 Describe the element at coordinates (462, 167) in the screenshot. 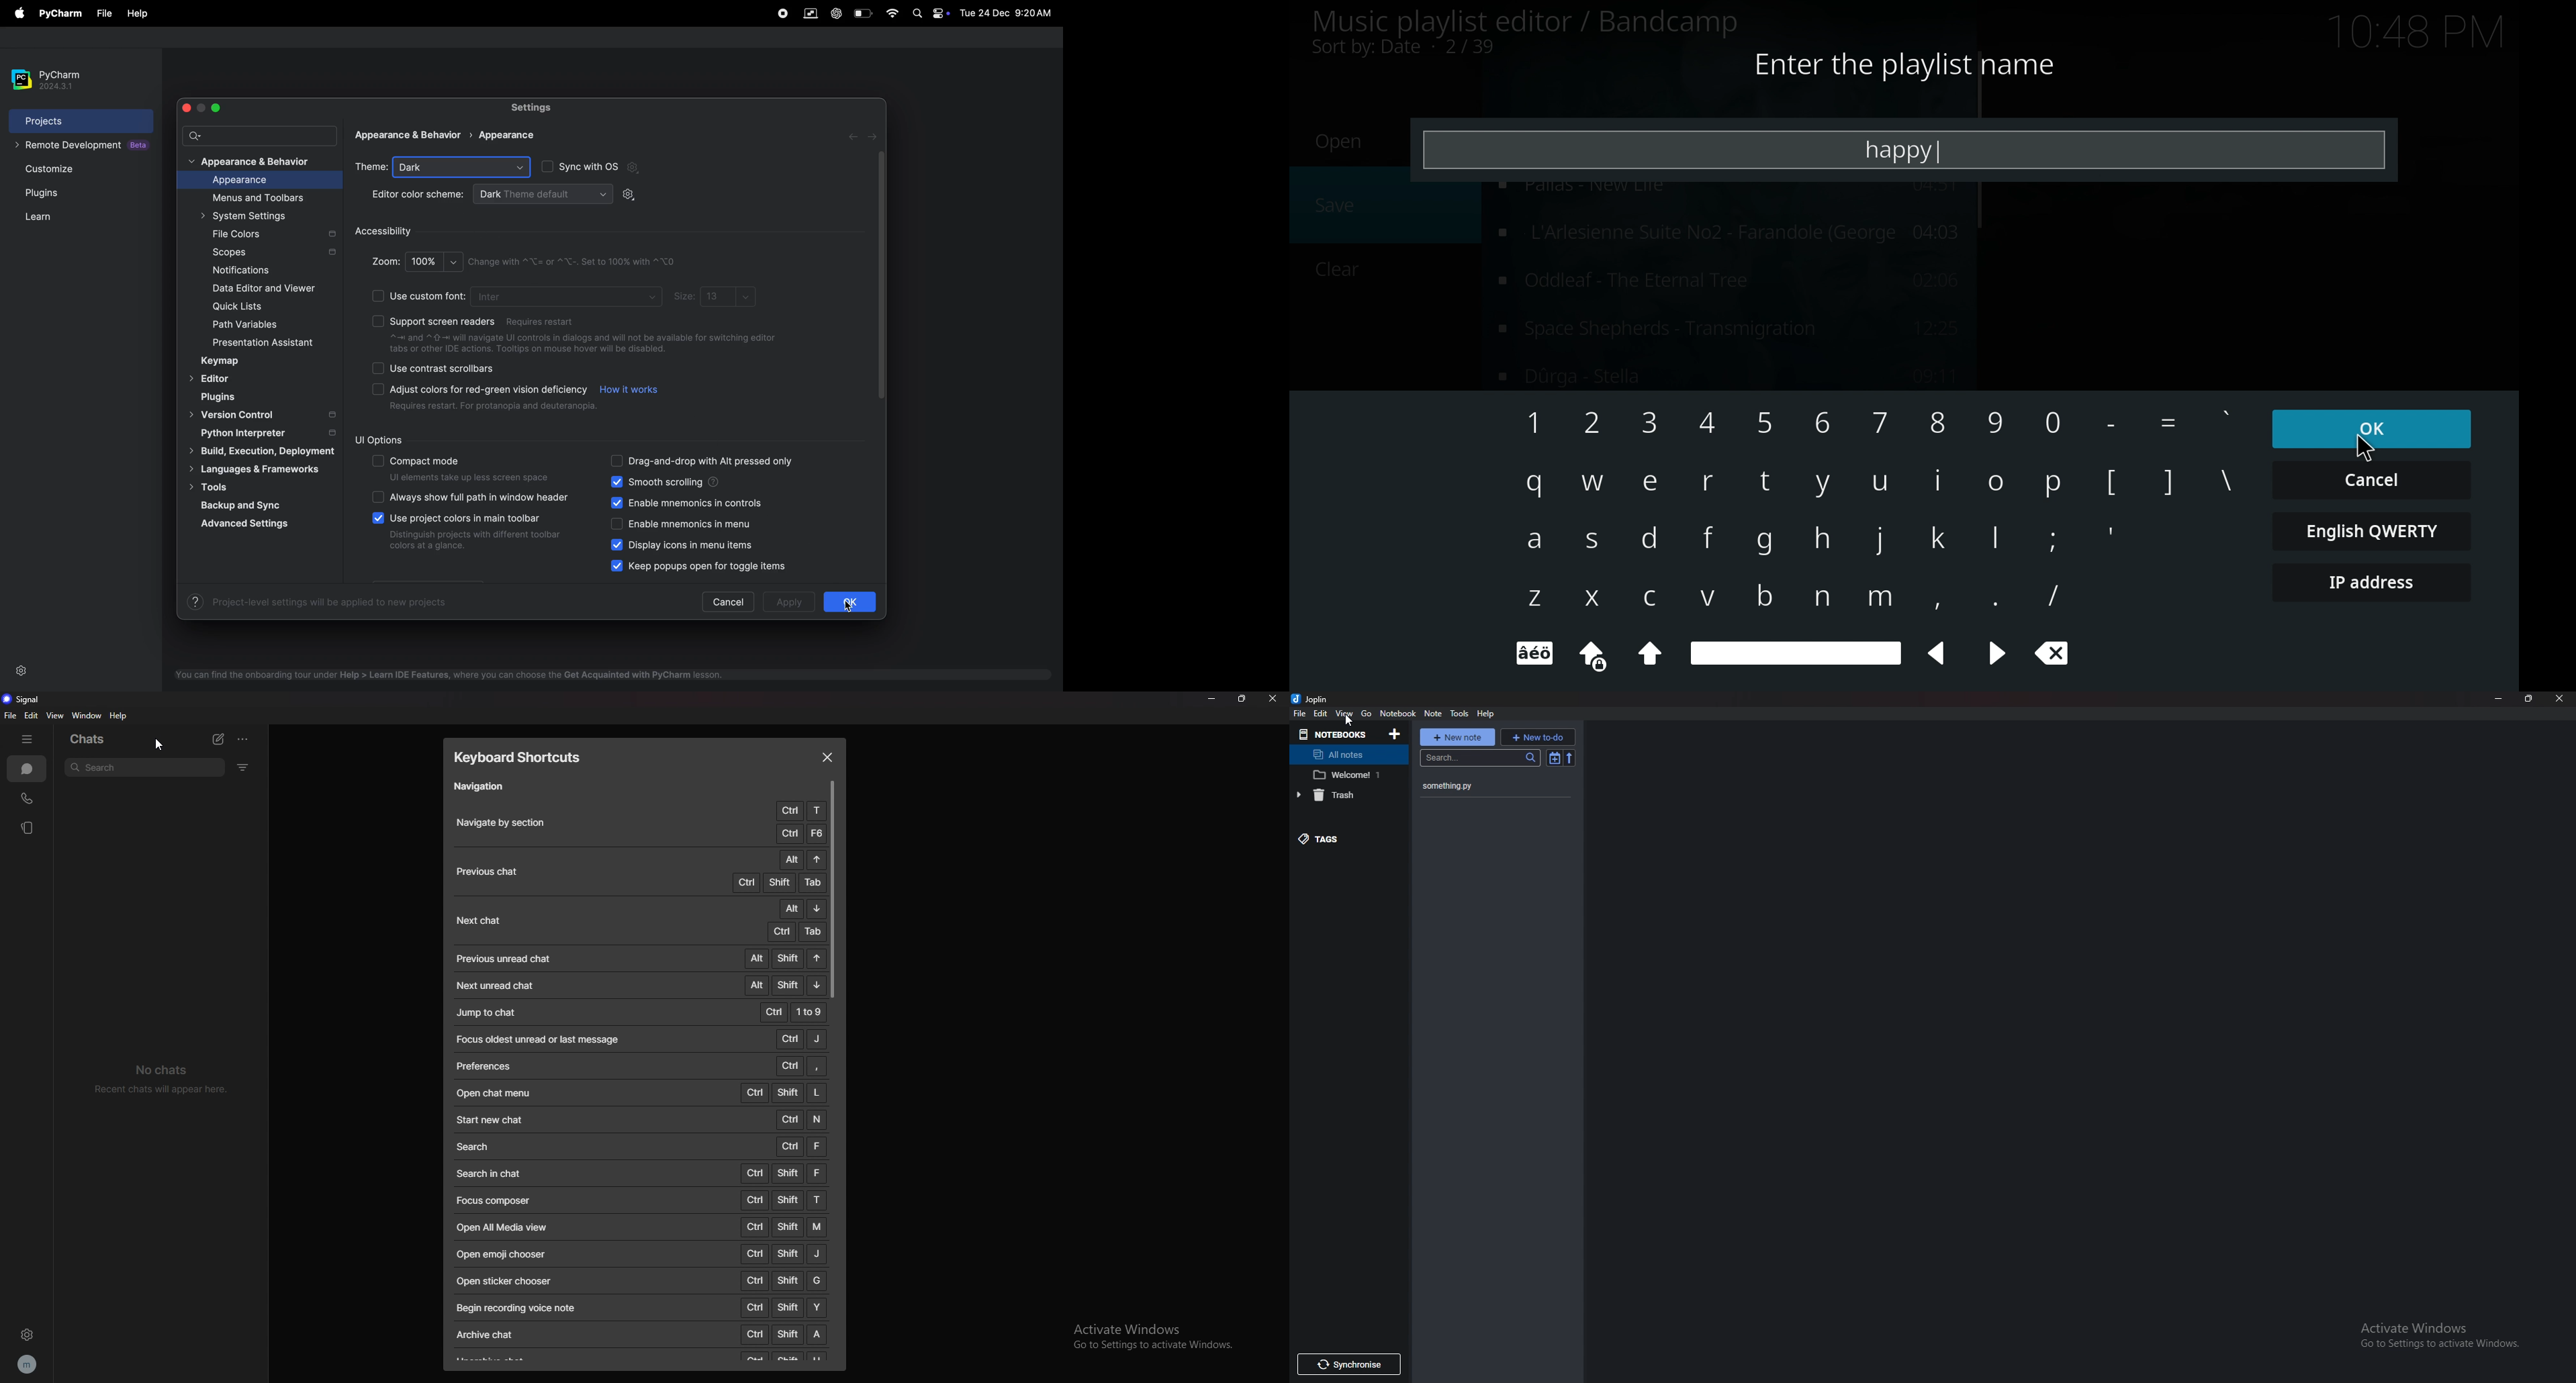

I see `dark` at that location.